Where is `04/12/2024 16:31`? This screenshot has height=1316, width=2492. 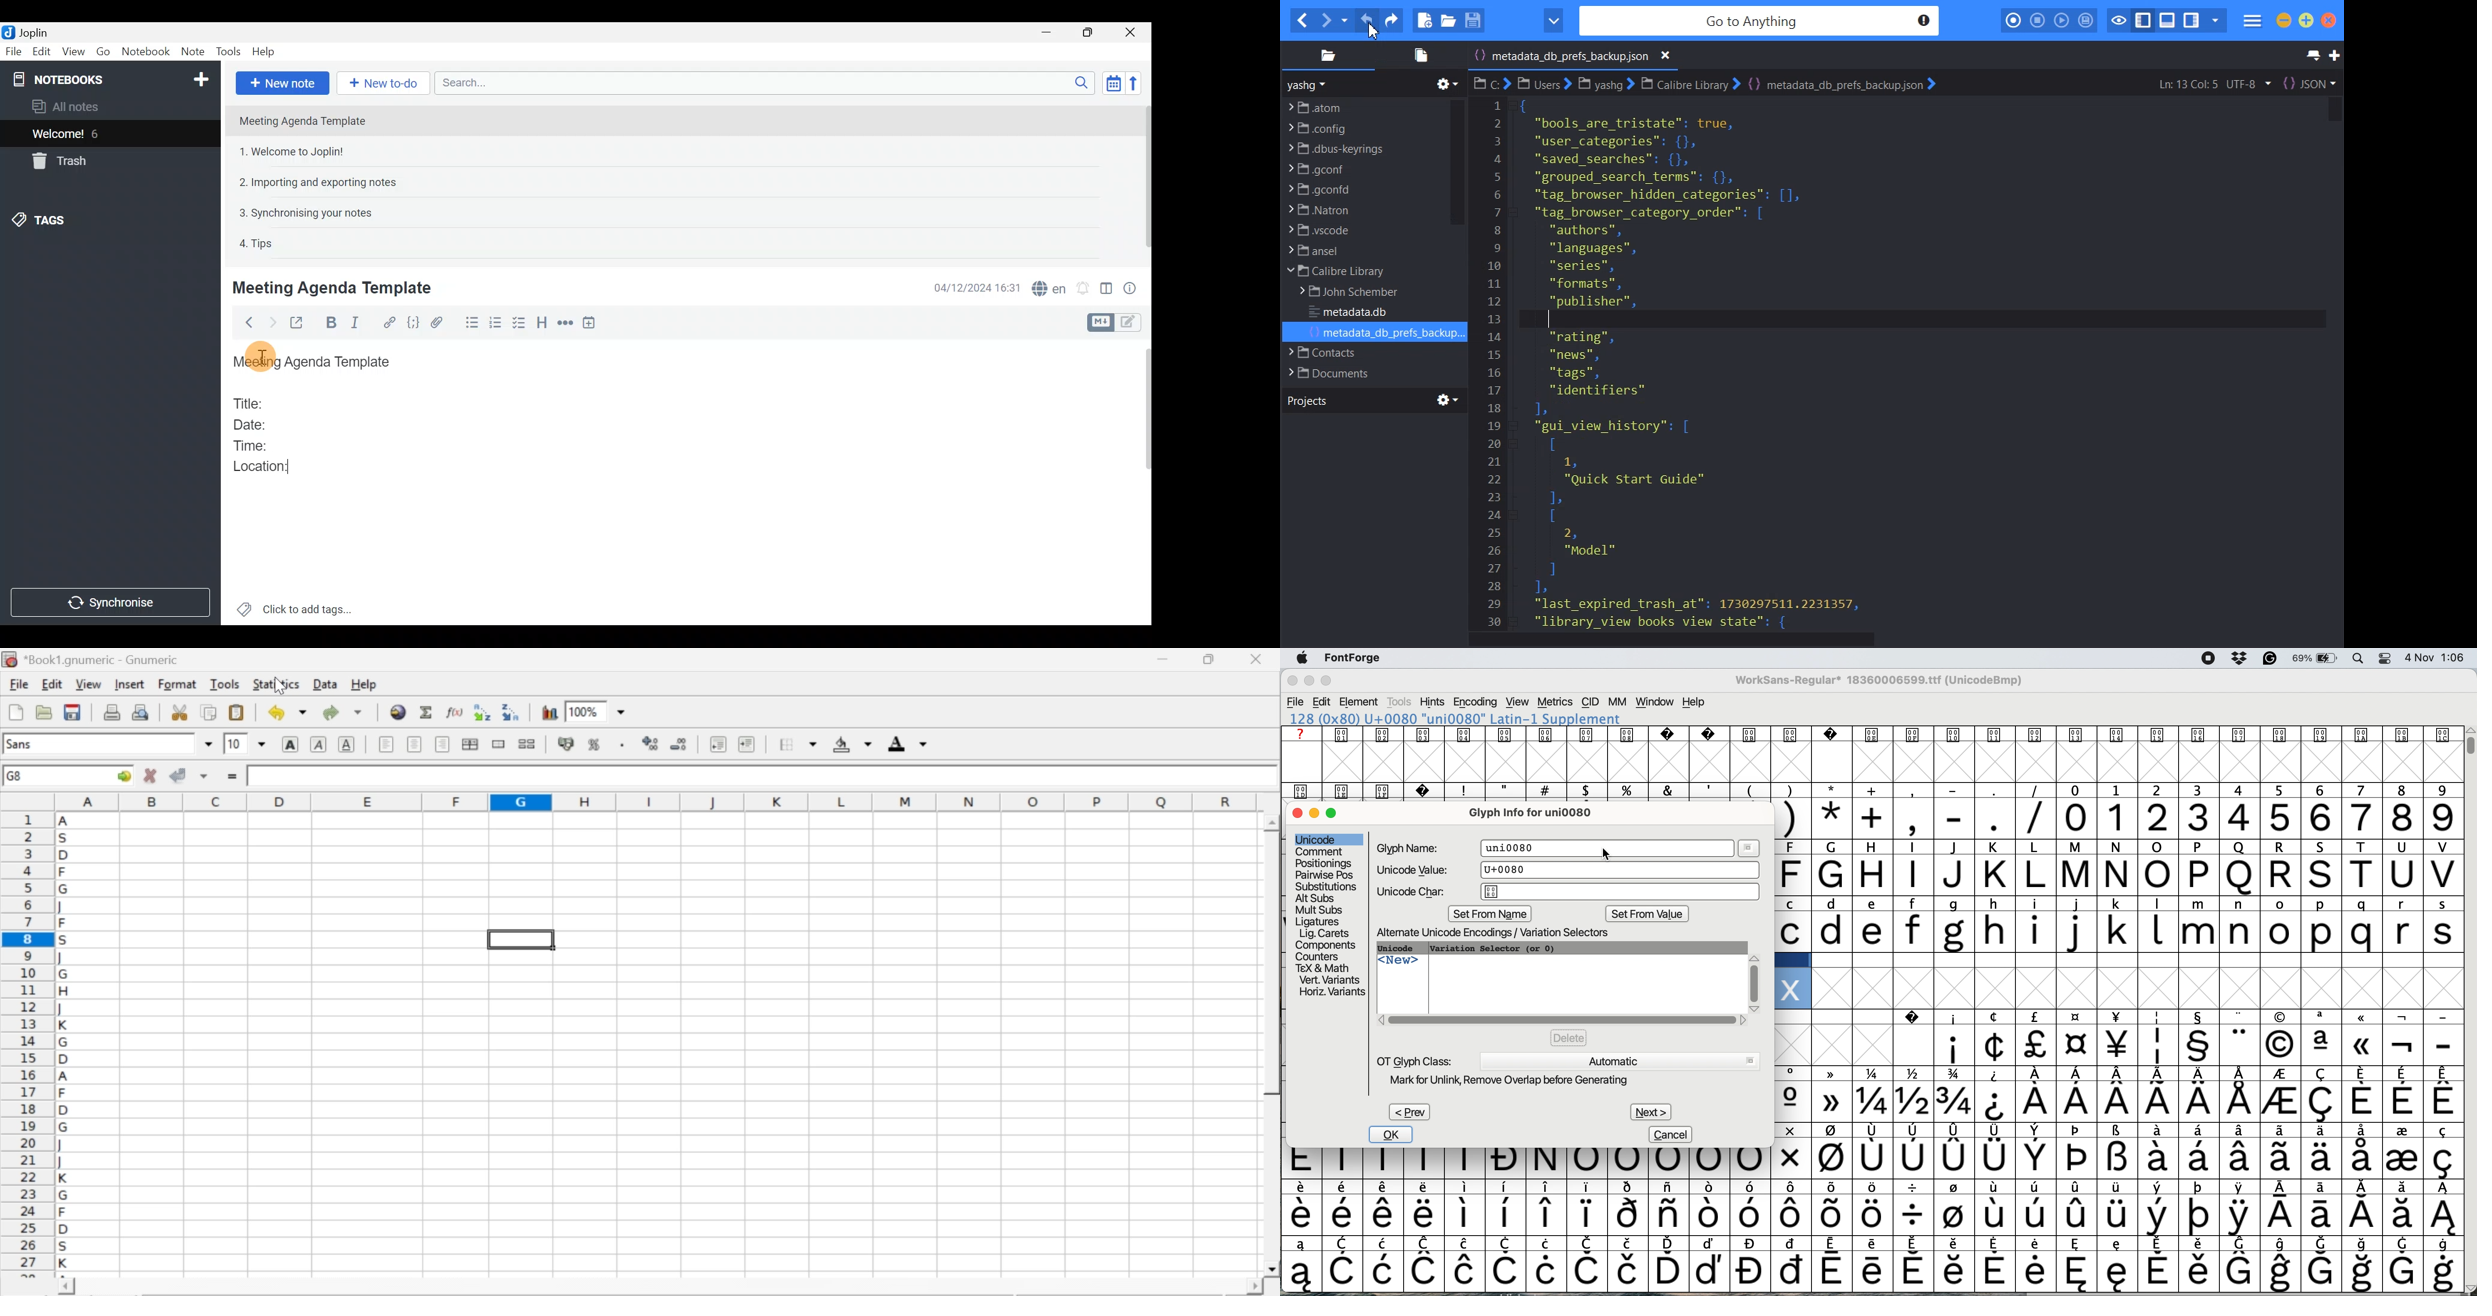
04/12/2024 16:31 is located at coordinates (971, 287).